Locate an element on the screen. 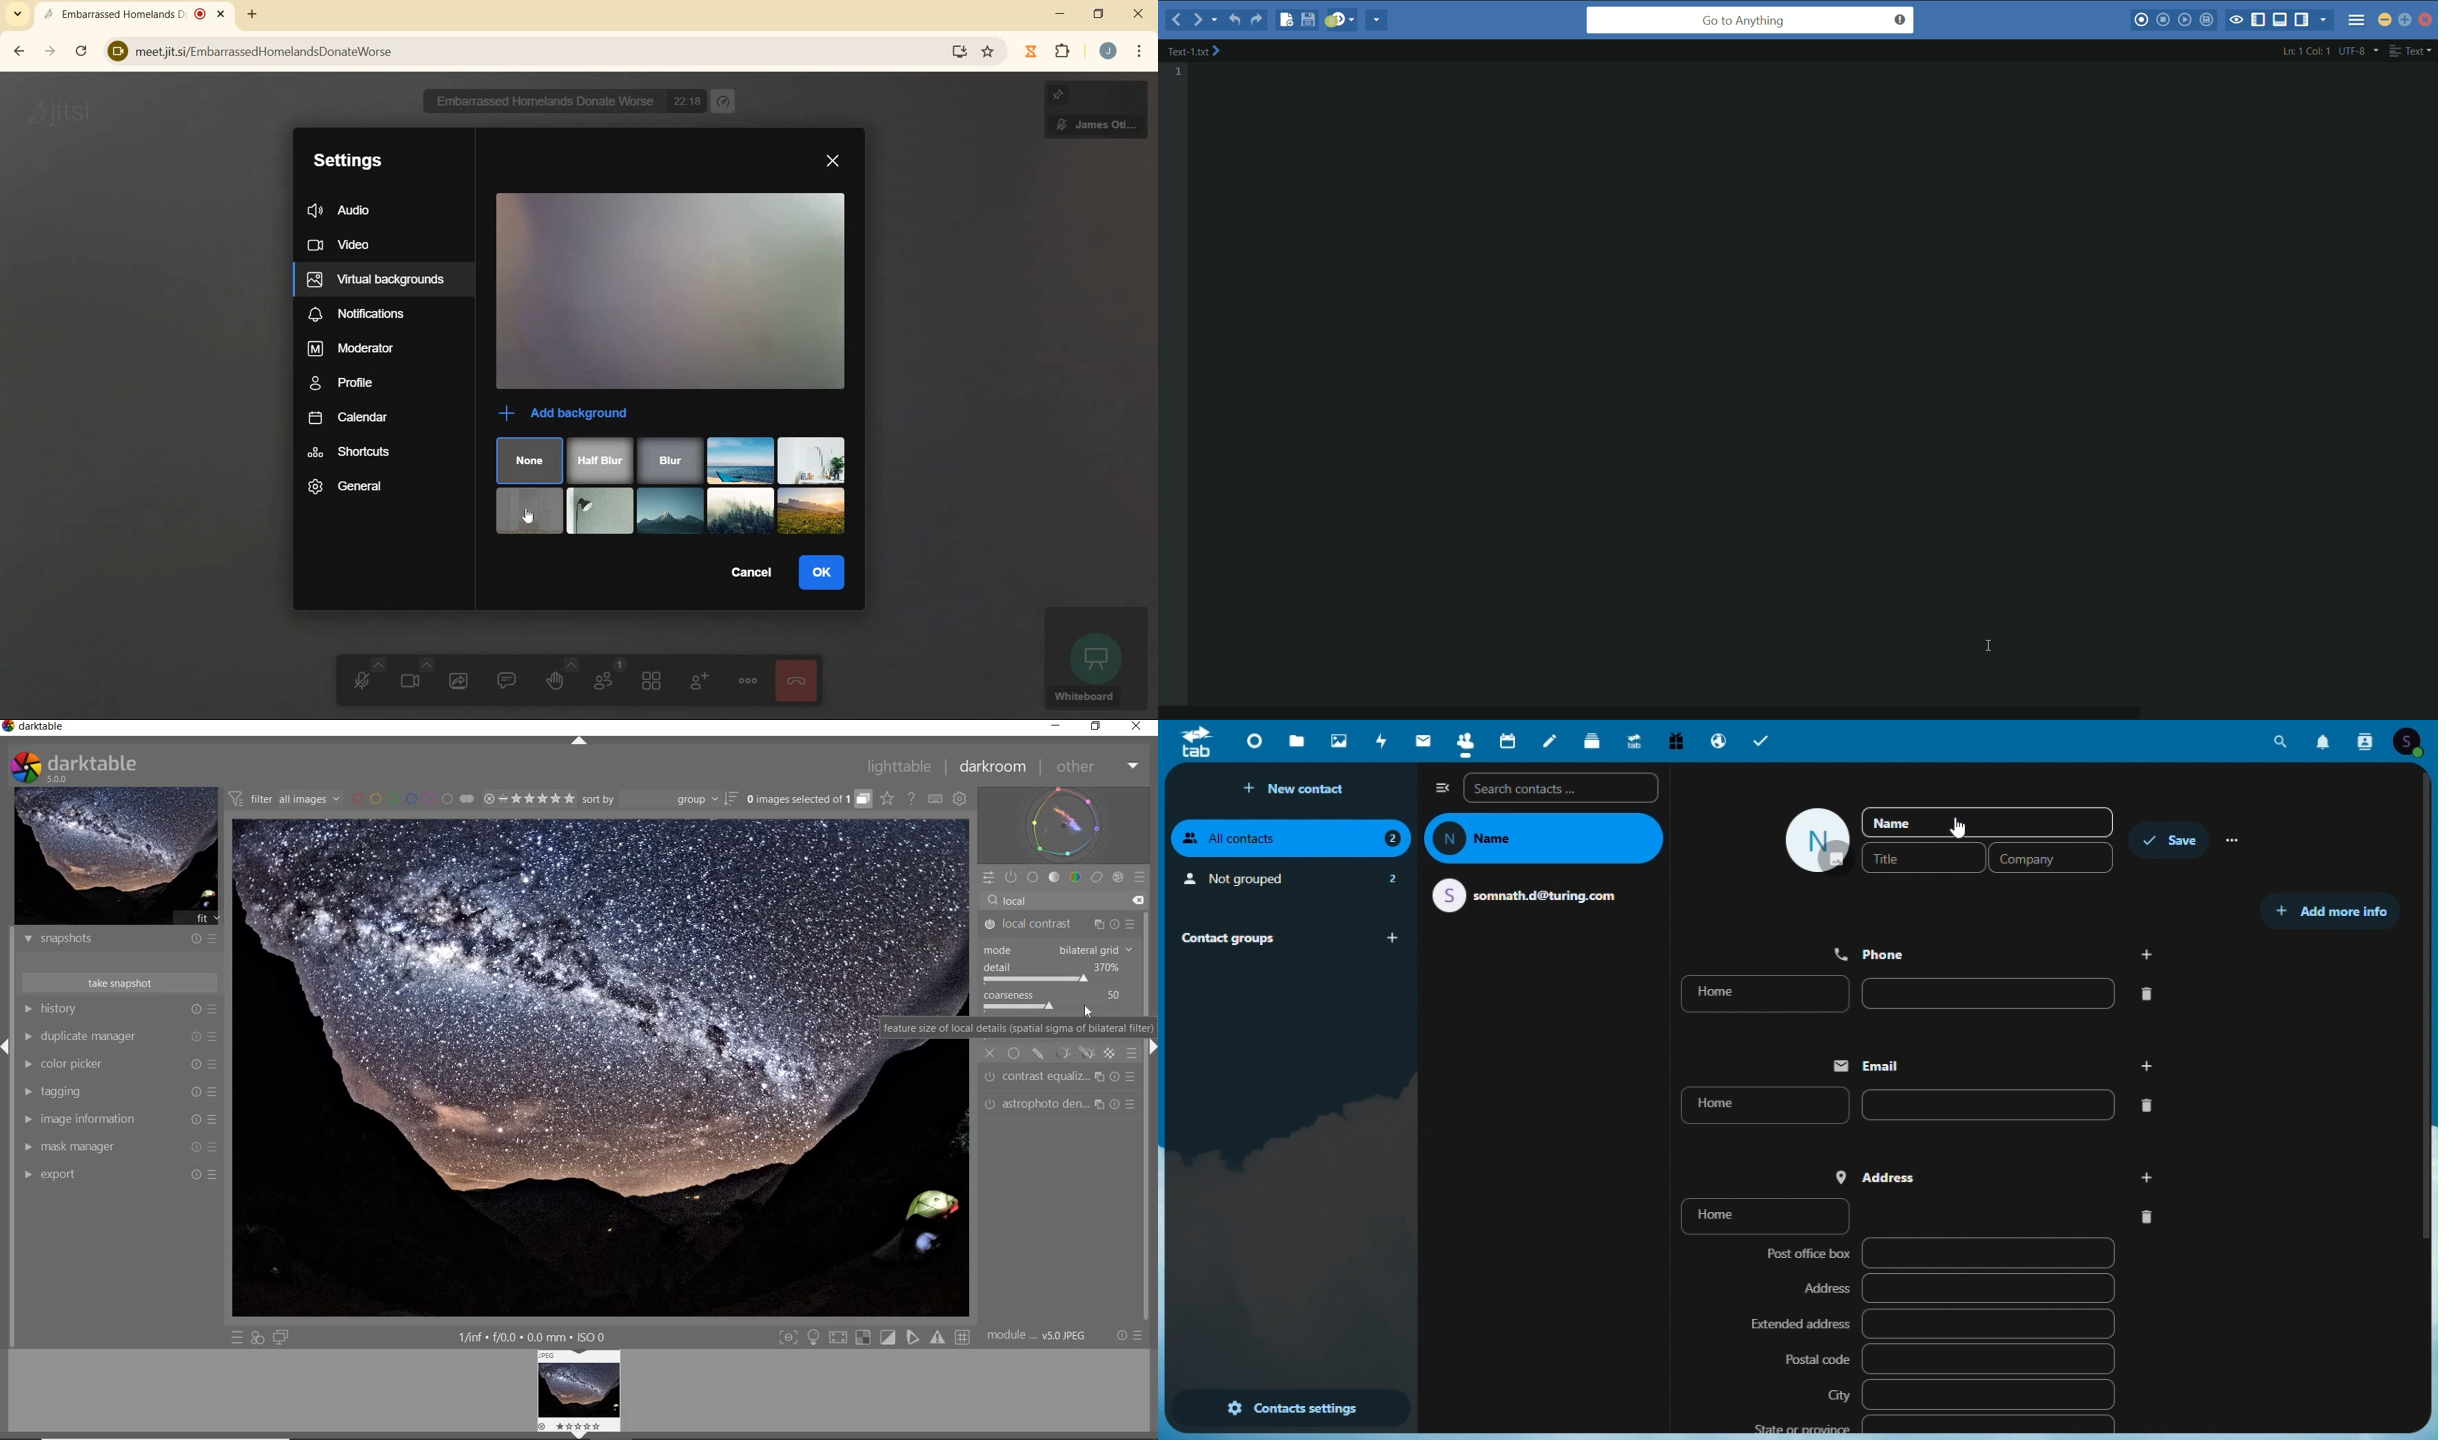 Image resolution: width=2464 pixels, height=1456 pixels. SYSTEM NAME is located at coordinates (51, 727).